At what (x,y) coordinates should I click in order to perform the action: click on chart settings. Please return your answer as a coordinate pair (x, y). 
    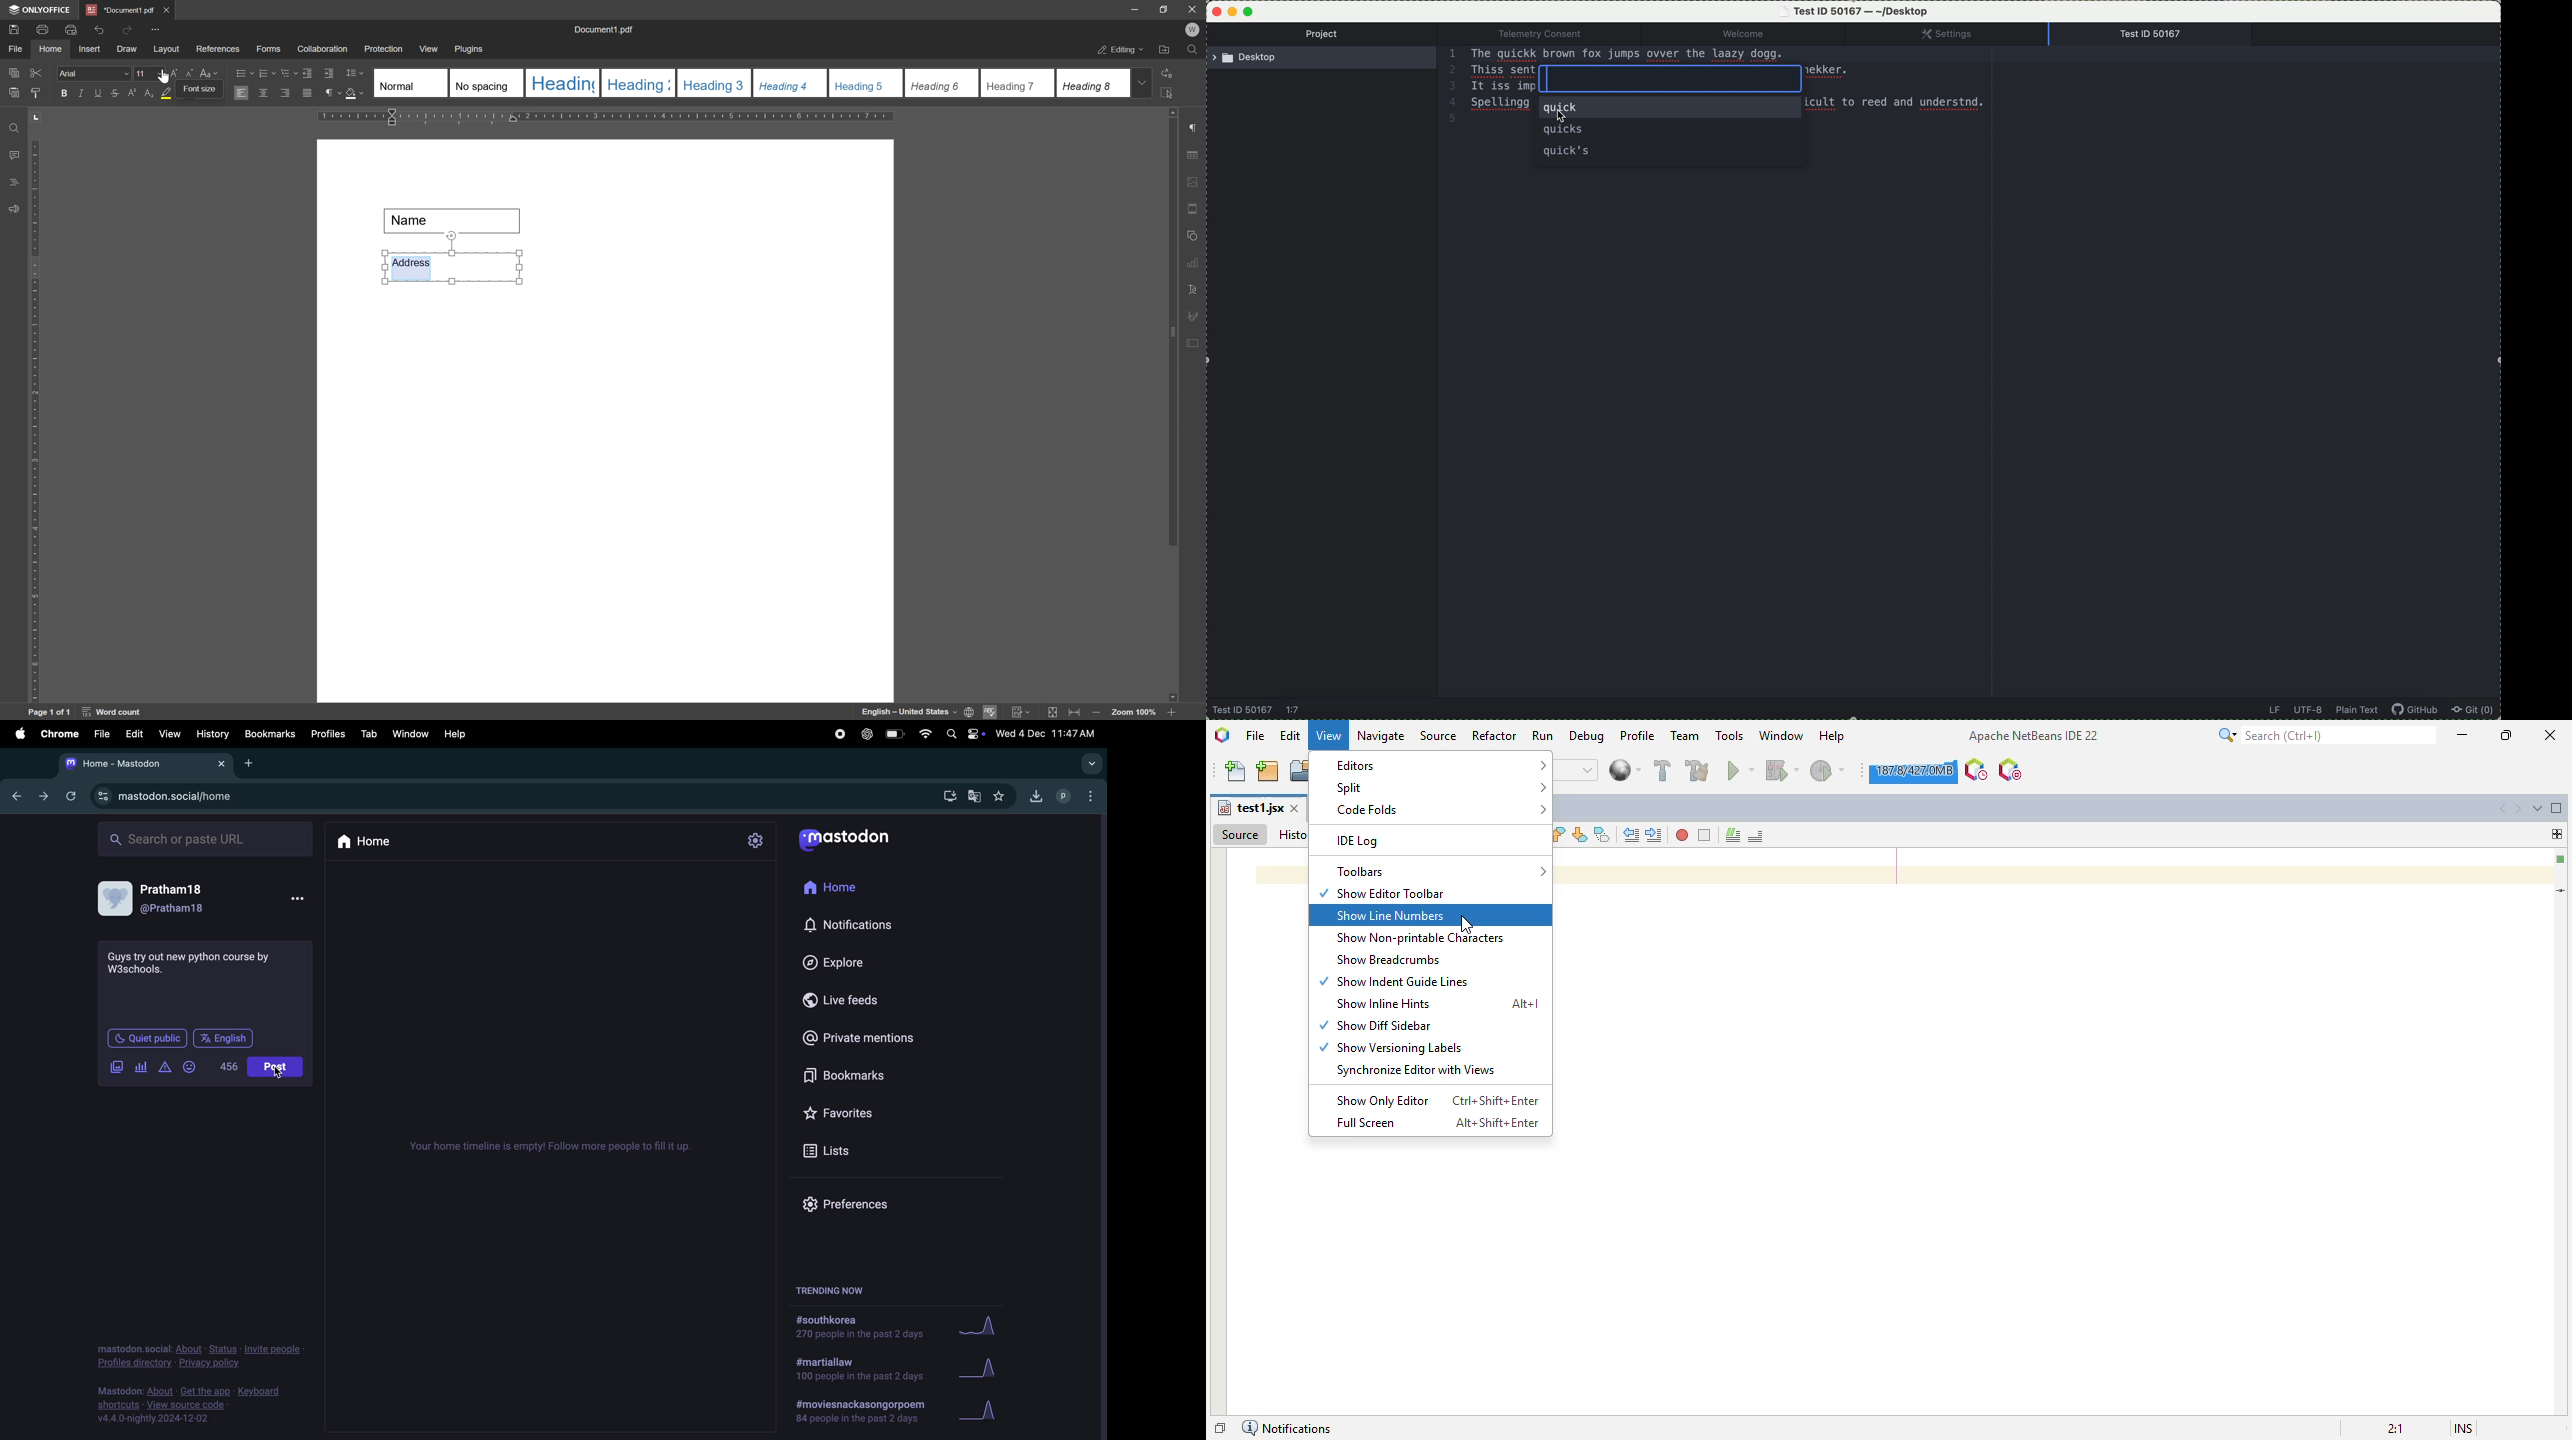
    Looking at the image, I should click on (1196, 265).